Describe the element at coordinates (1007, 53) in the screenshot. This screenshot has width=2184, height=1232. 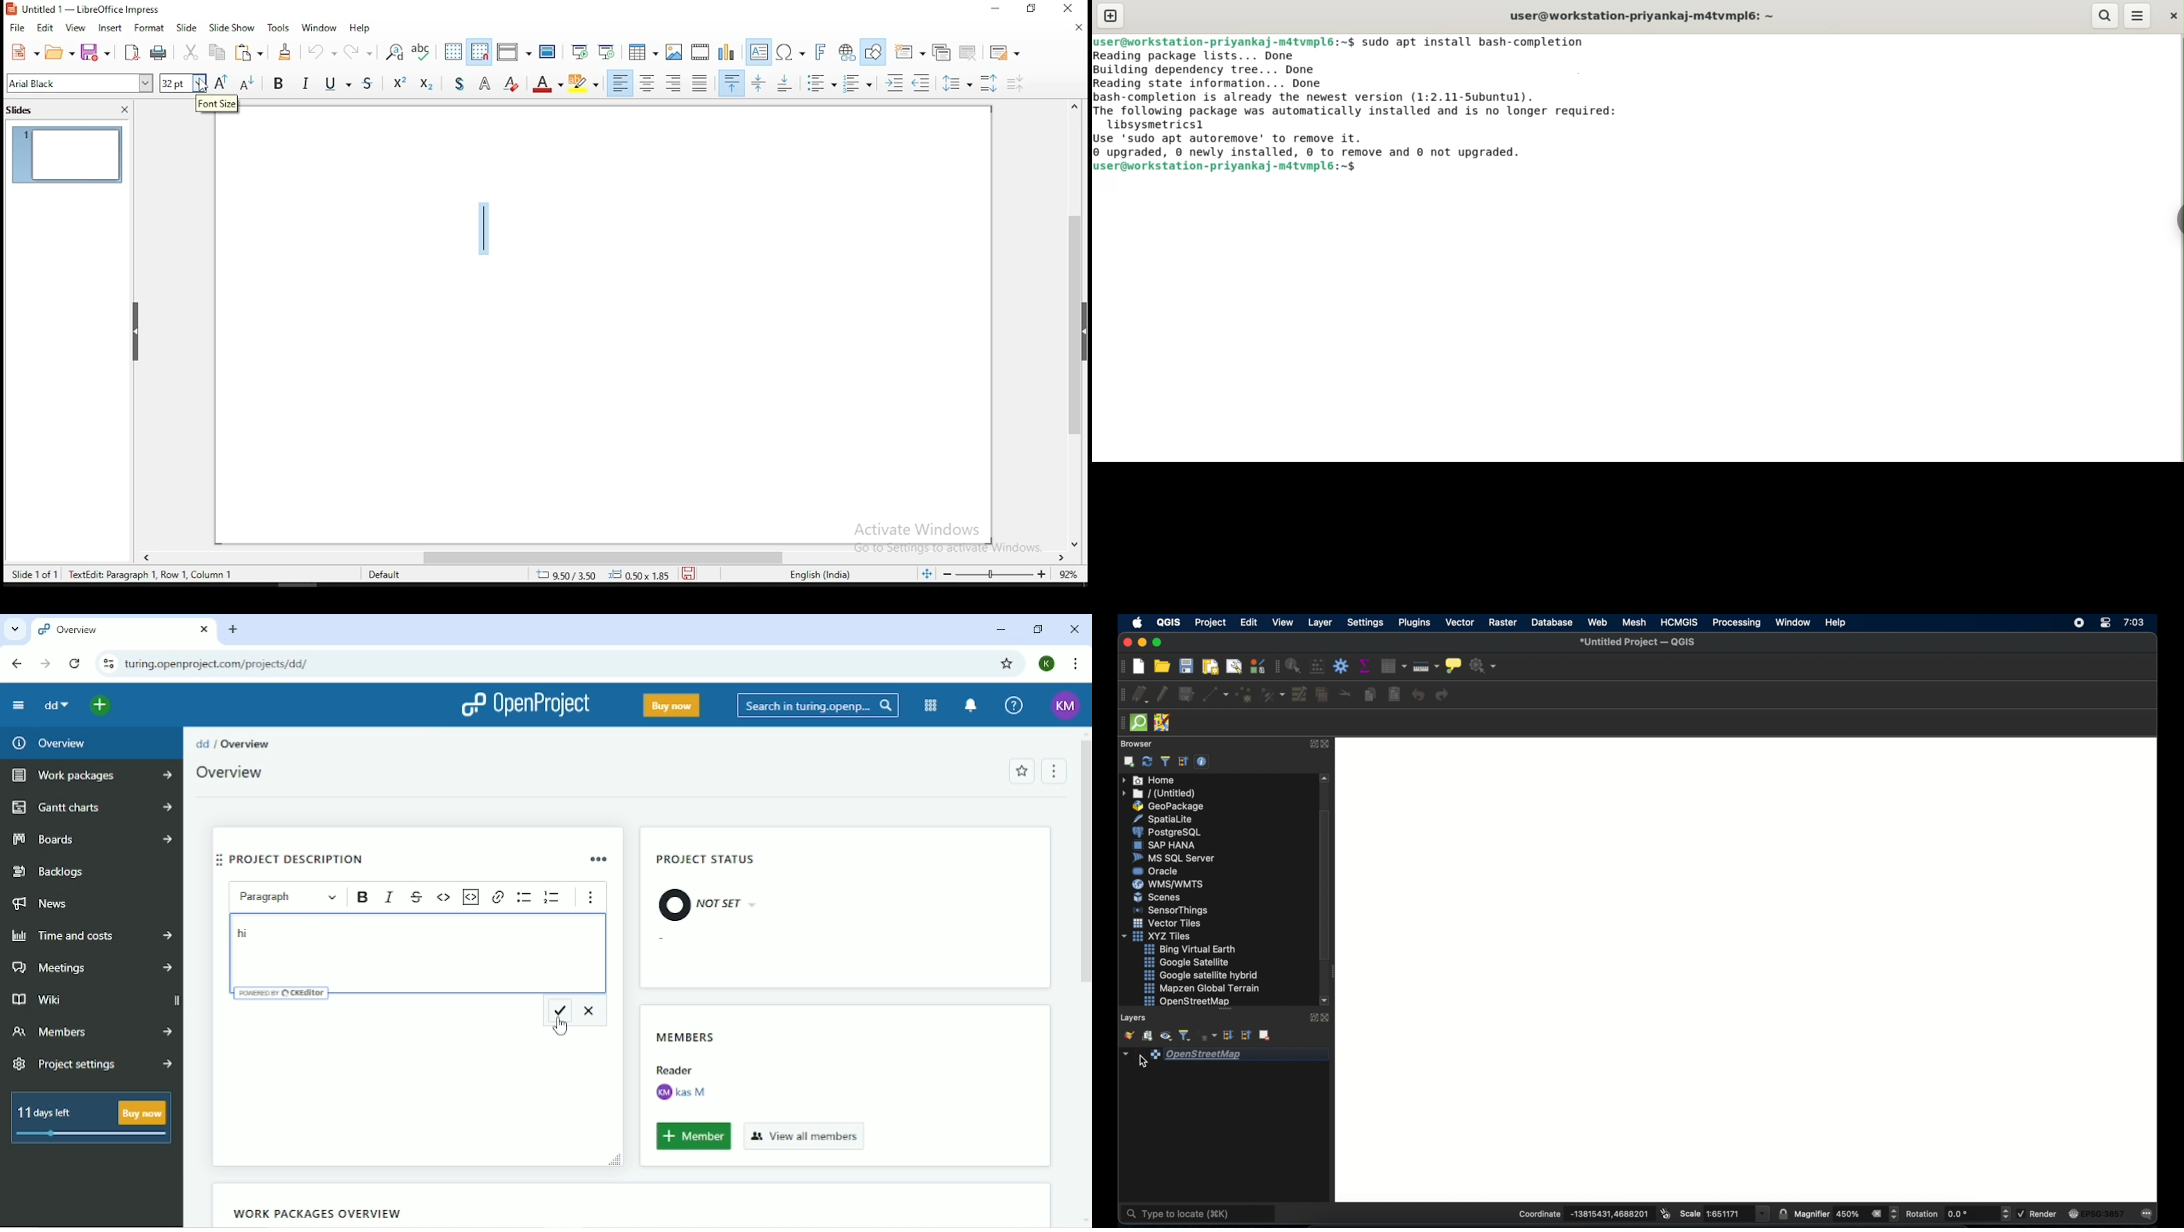
I see `slide layout` at that location.